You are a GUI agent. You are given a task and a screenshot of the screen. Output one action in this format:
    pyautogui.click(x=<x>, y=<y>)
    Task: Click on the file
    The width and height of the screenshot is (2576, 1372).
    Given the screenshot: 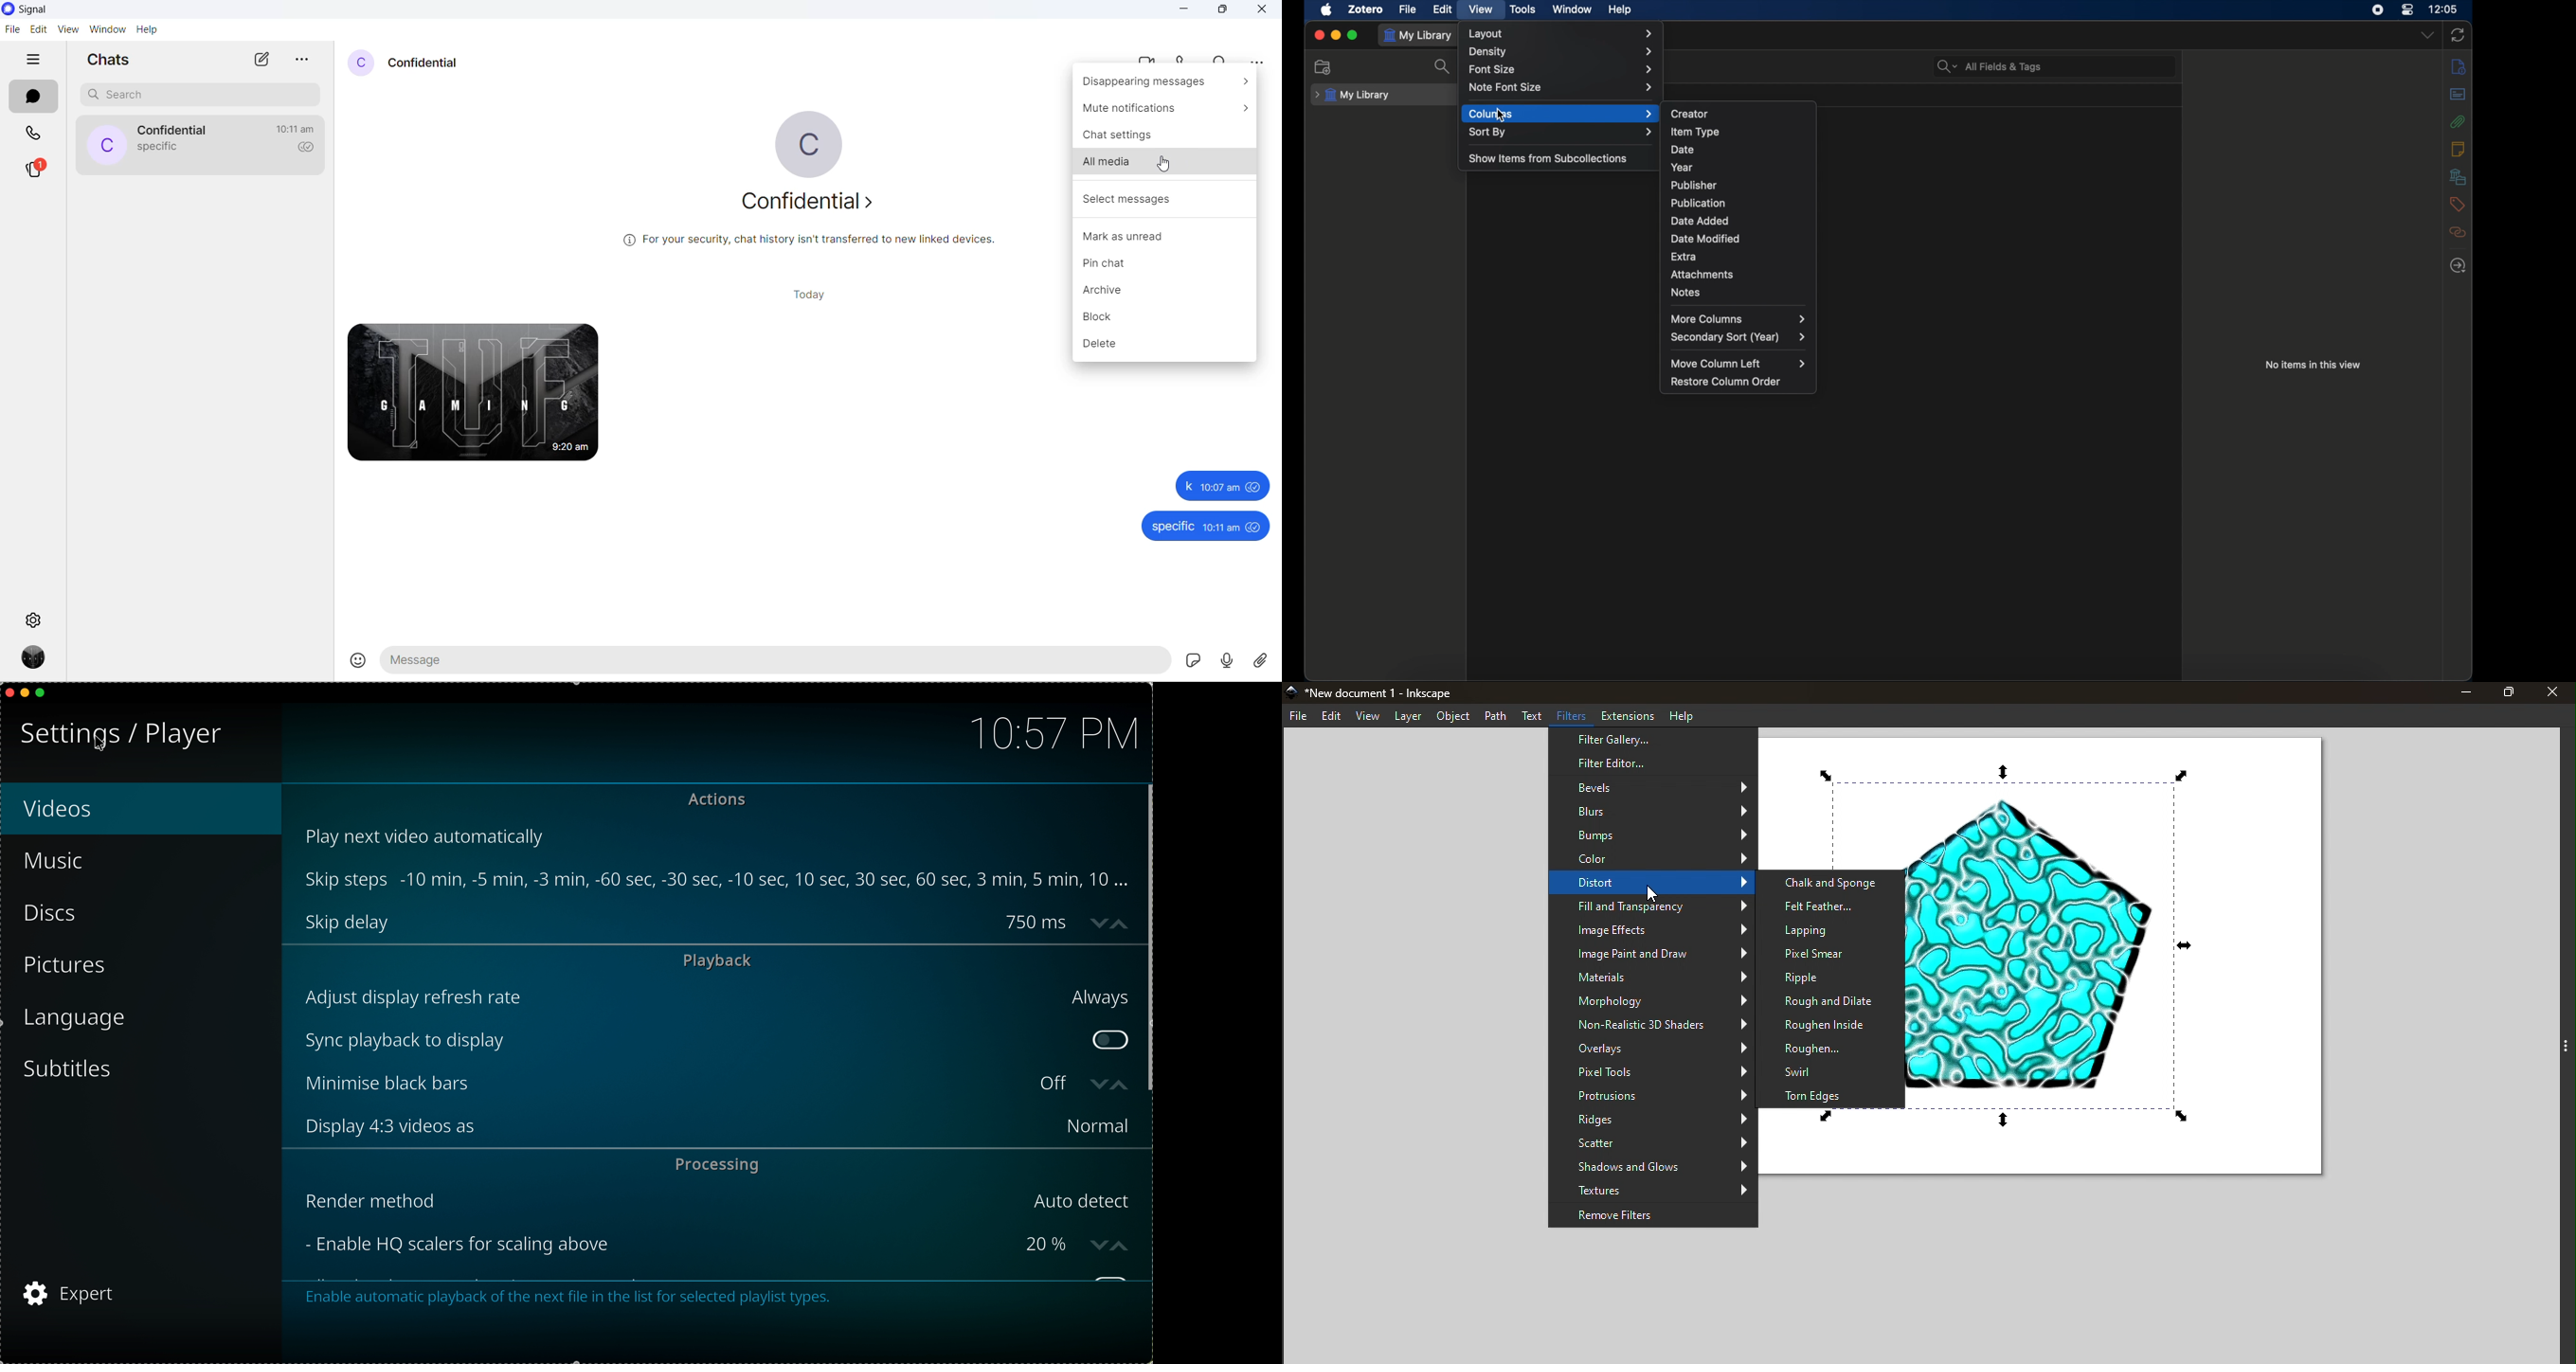 What is the action you would take?
    pyautogui.click(x=1407, y=9)
    